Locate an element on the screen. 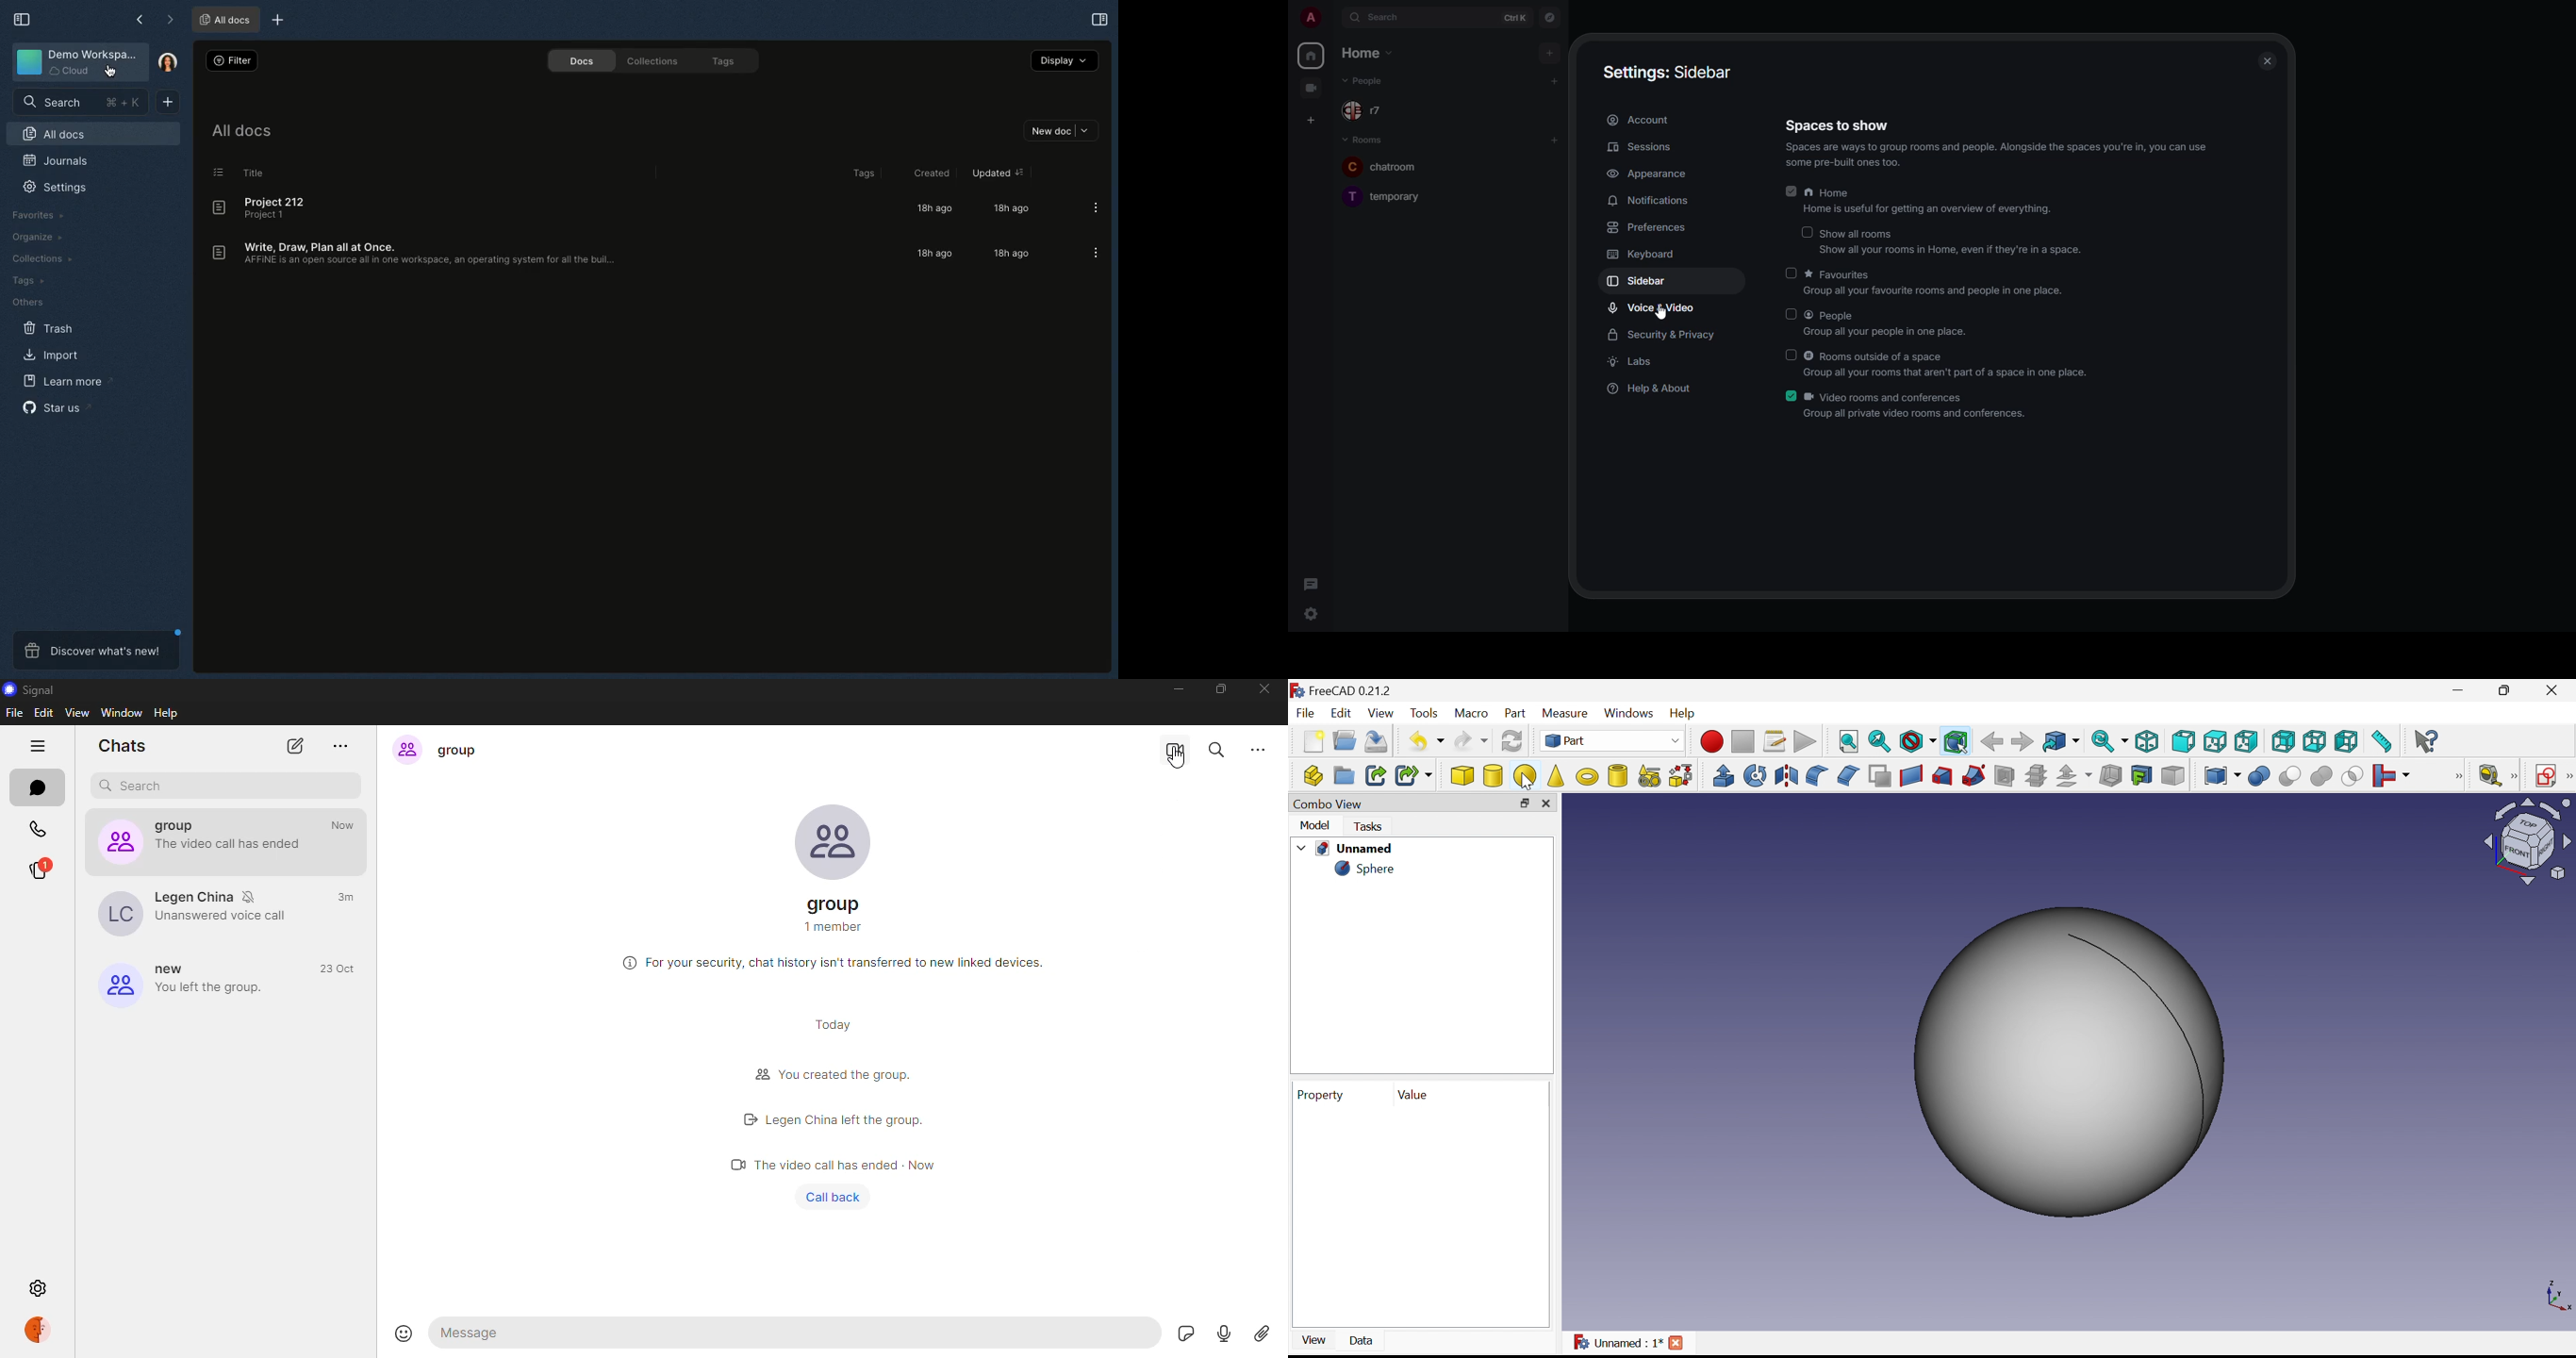 Image resolution: width=2576 pixels, height=1372 pixels. Refresh is located at coordinates (1511, 740).